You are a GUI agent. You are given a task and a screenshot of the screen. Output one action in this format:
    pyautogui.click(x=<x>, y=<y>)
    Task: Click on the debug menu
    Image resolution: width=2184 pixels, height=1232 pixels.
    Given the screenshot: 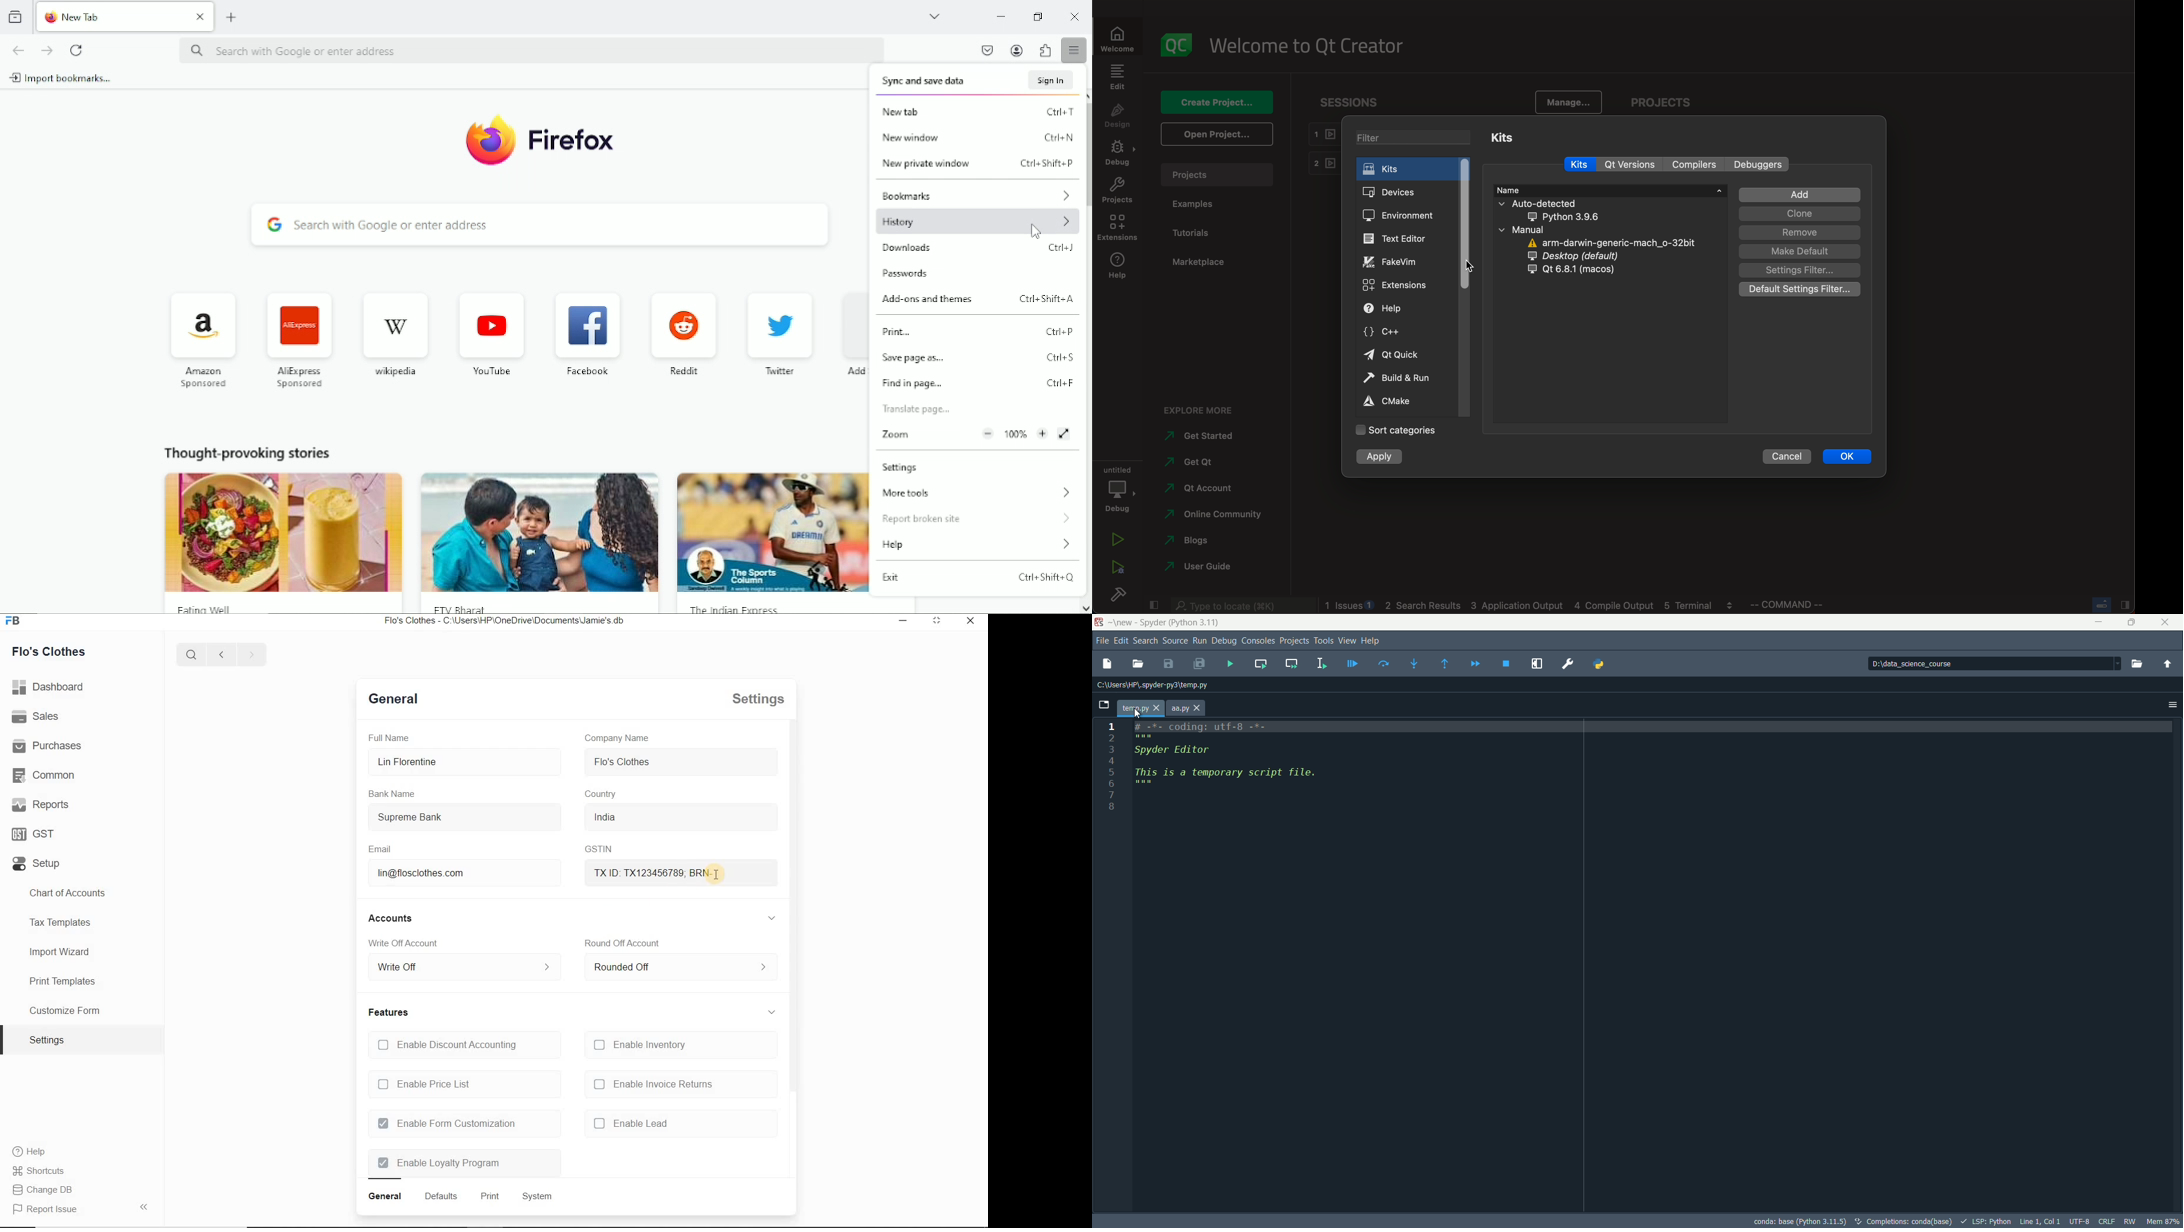 What is the action you would take?
    pyautogui.click(x=1224, y=641)
    